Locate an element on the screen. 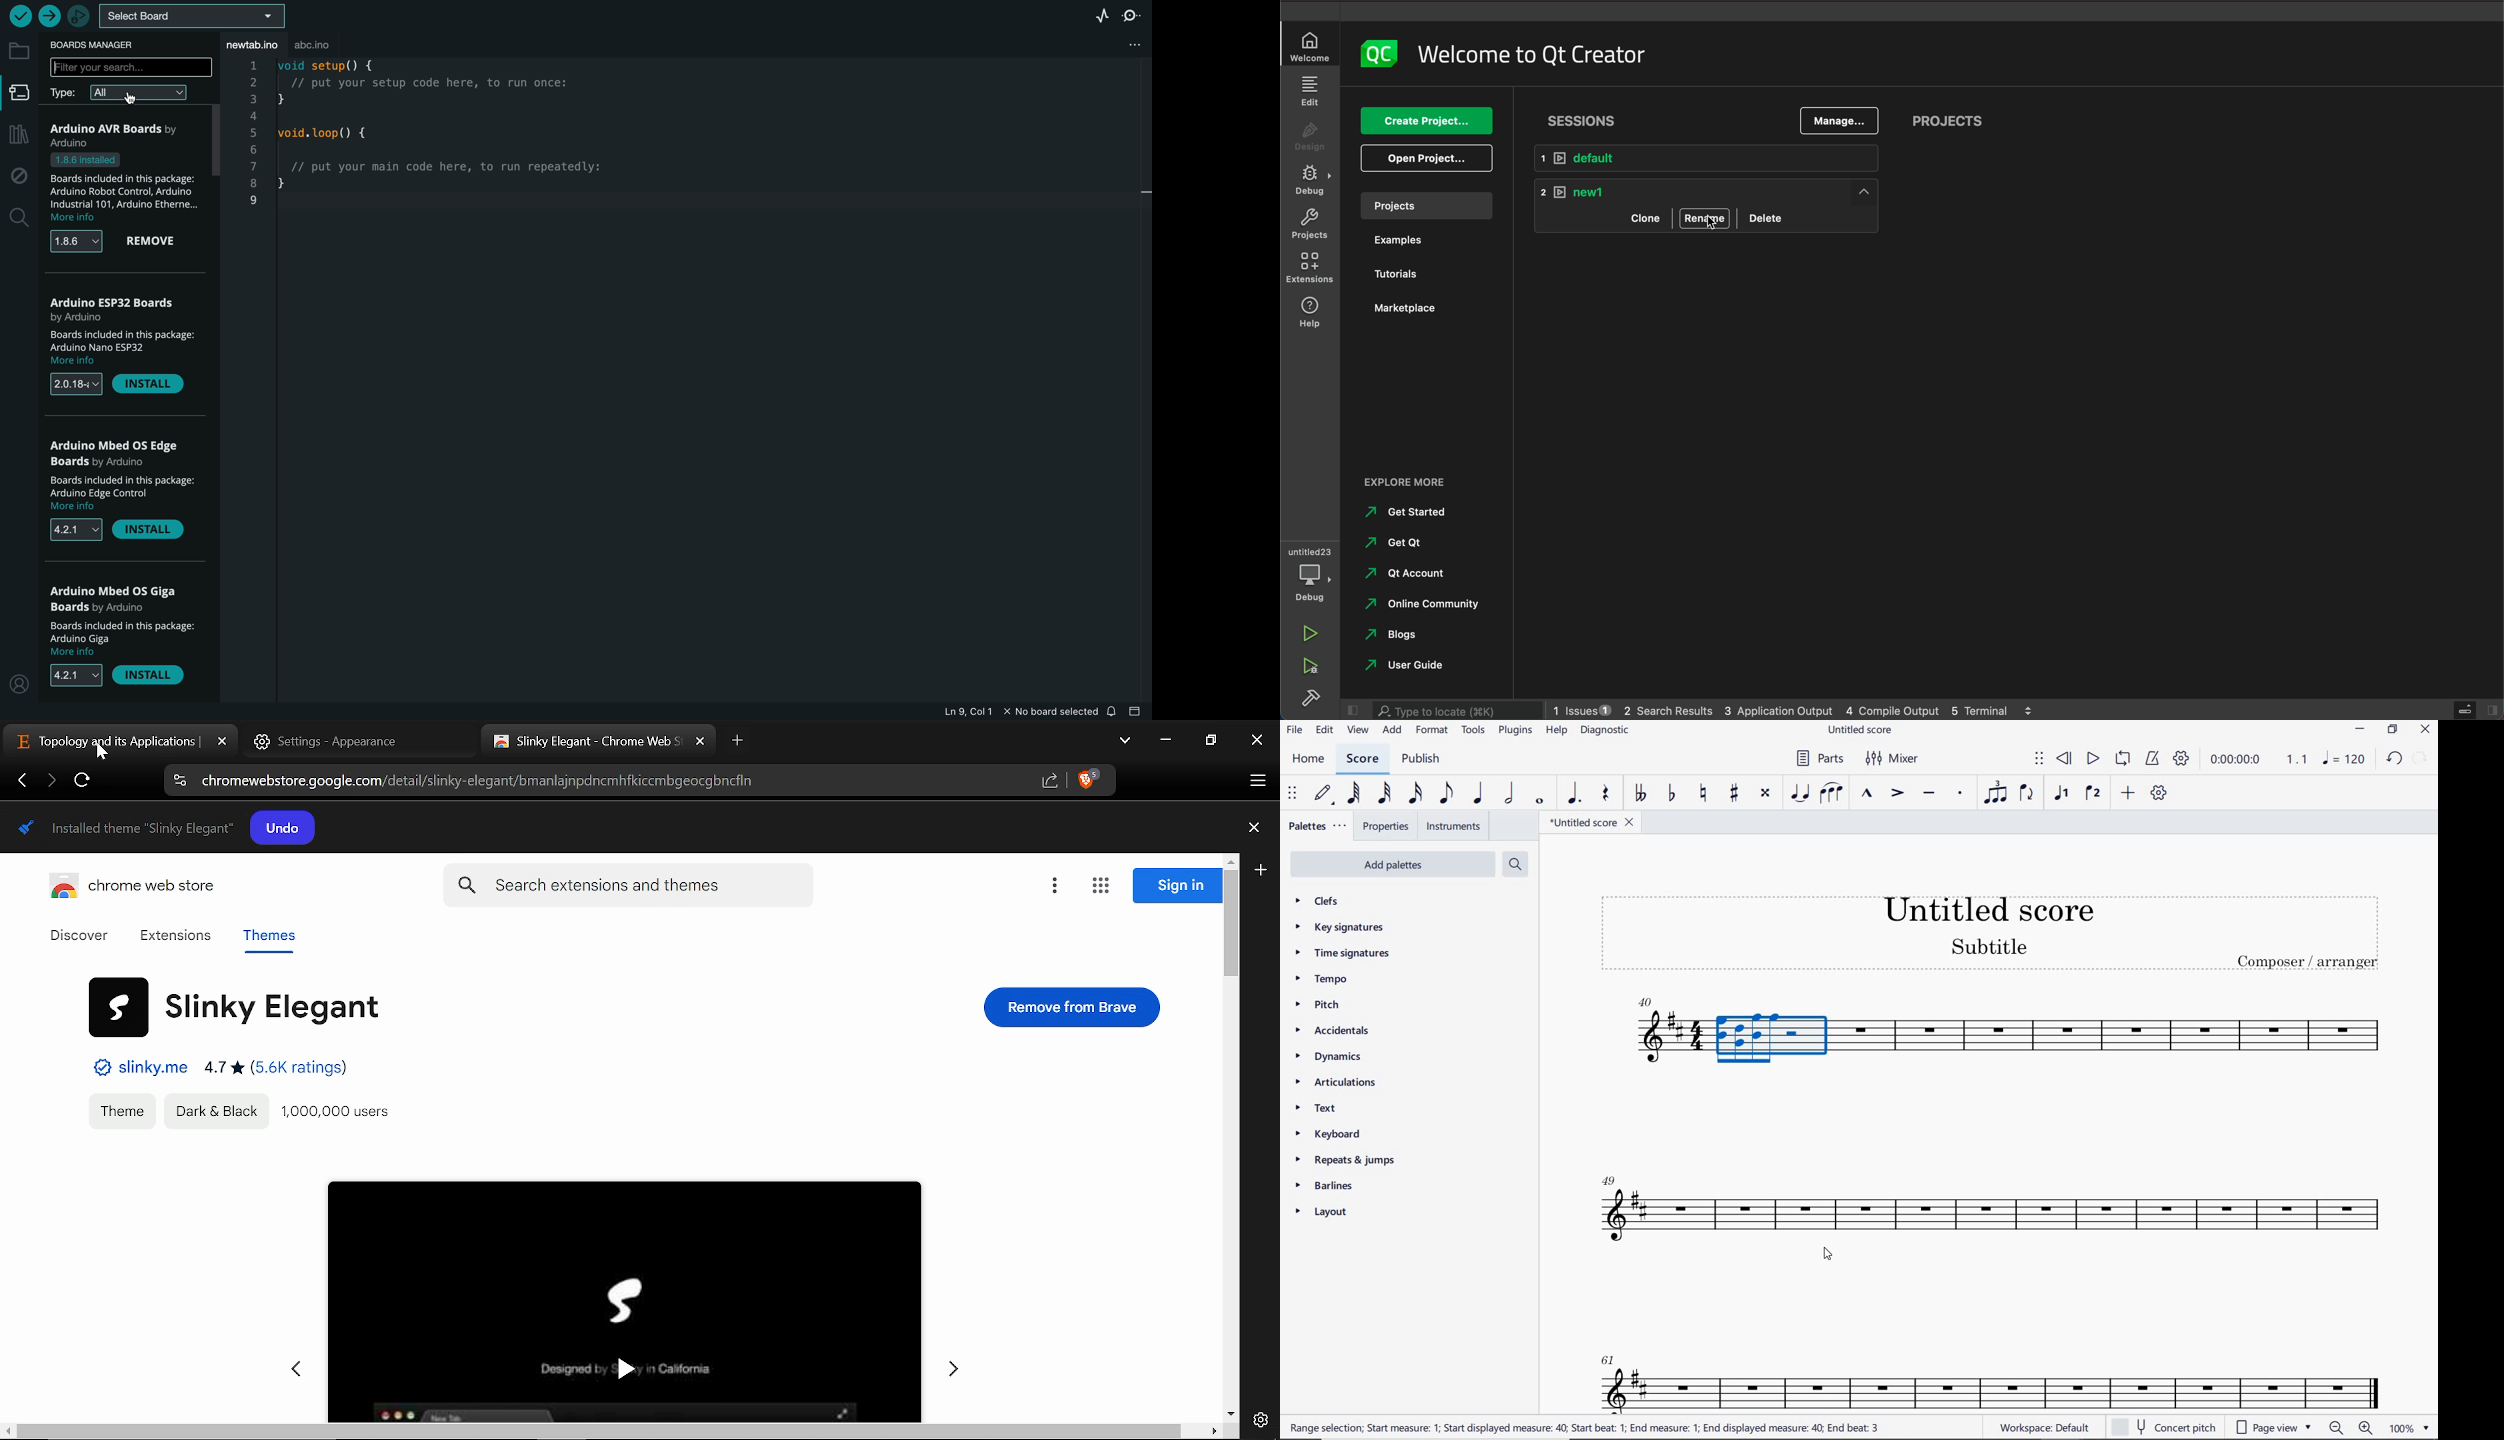 The image size is (2520, 1456). INSTRUMENT: TENOR SAXOPHONE is located at coordinates (1992, 1041).